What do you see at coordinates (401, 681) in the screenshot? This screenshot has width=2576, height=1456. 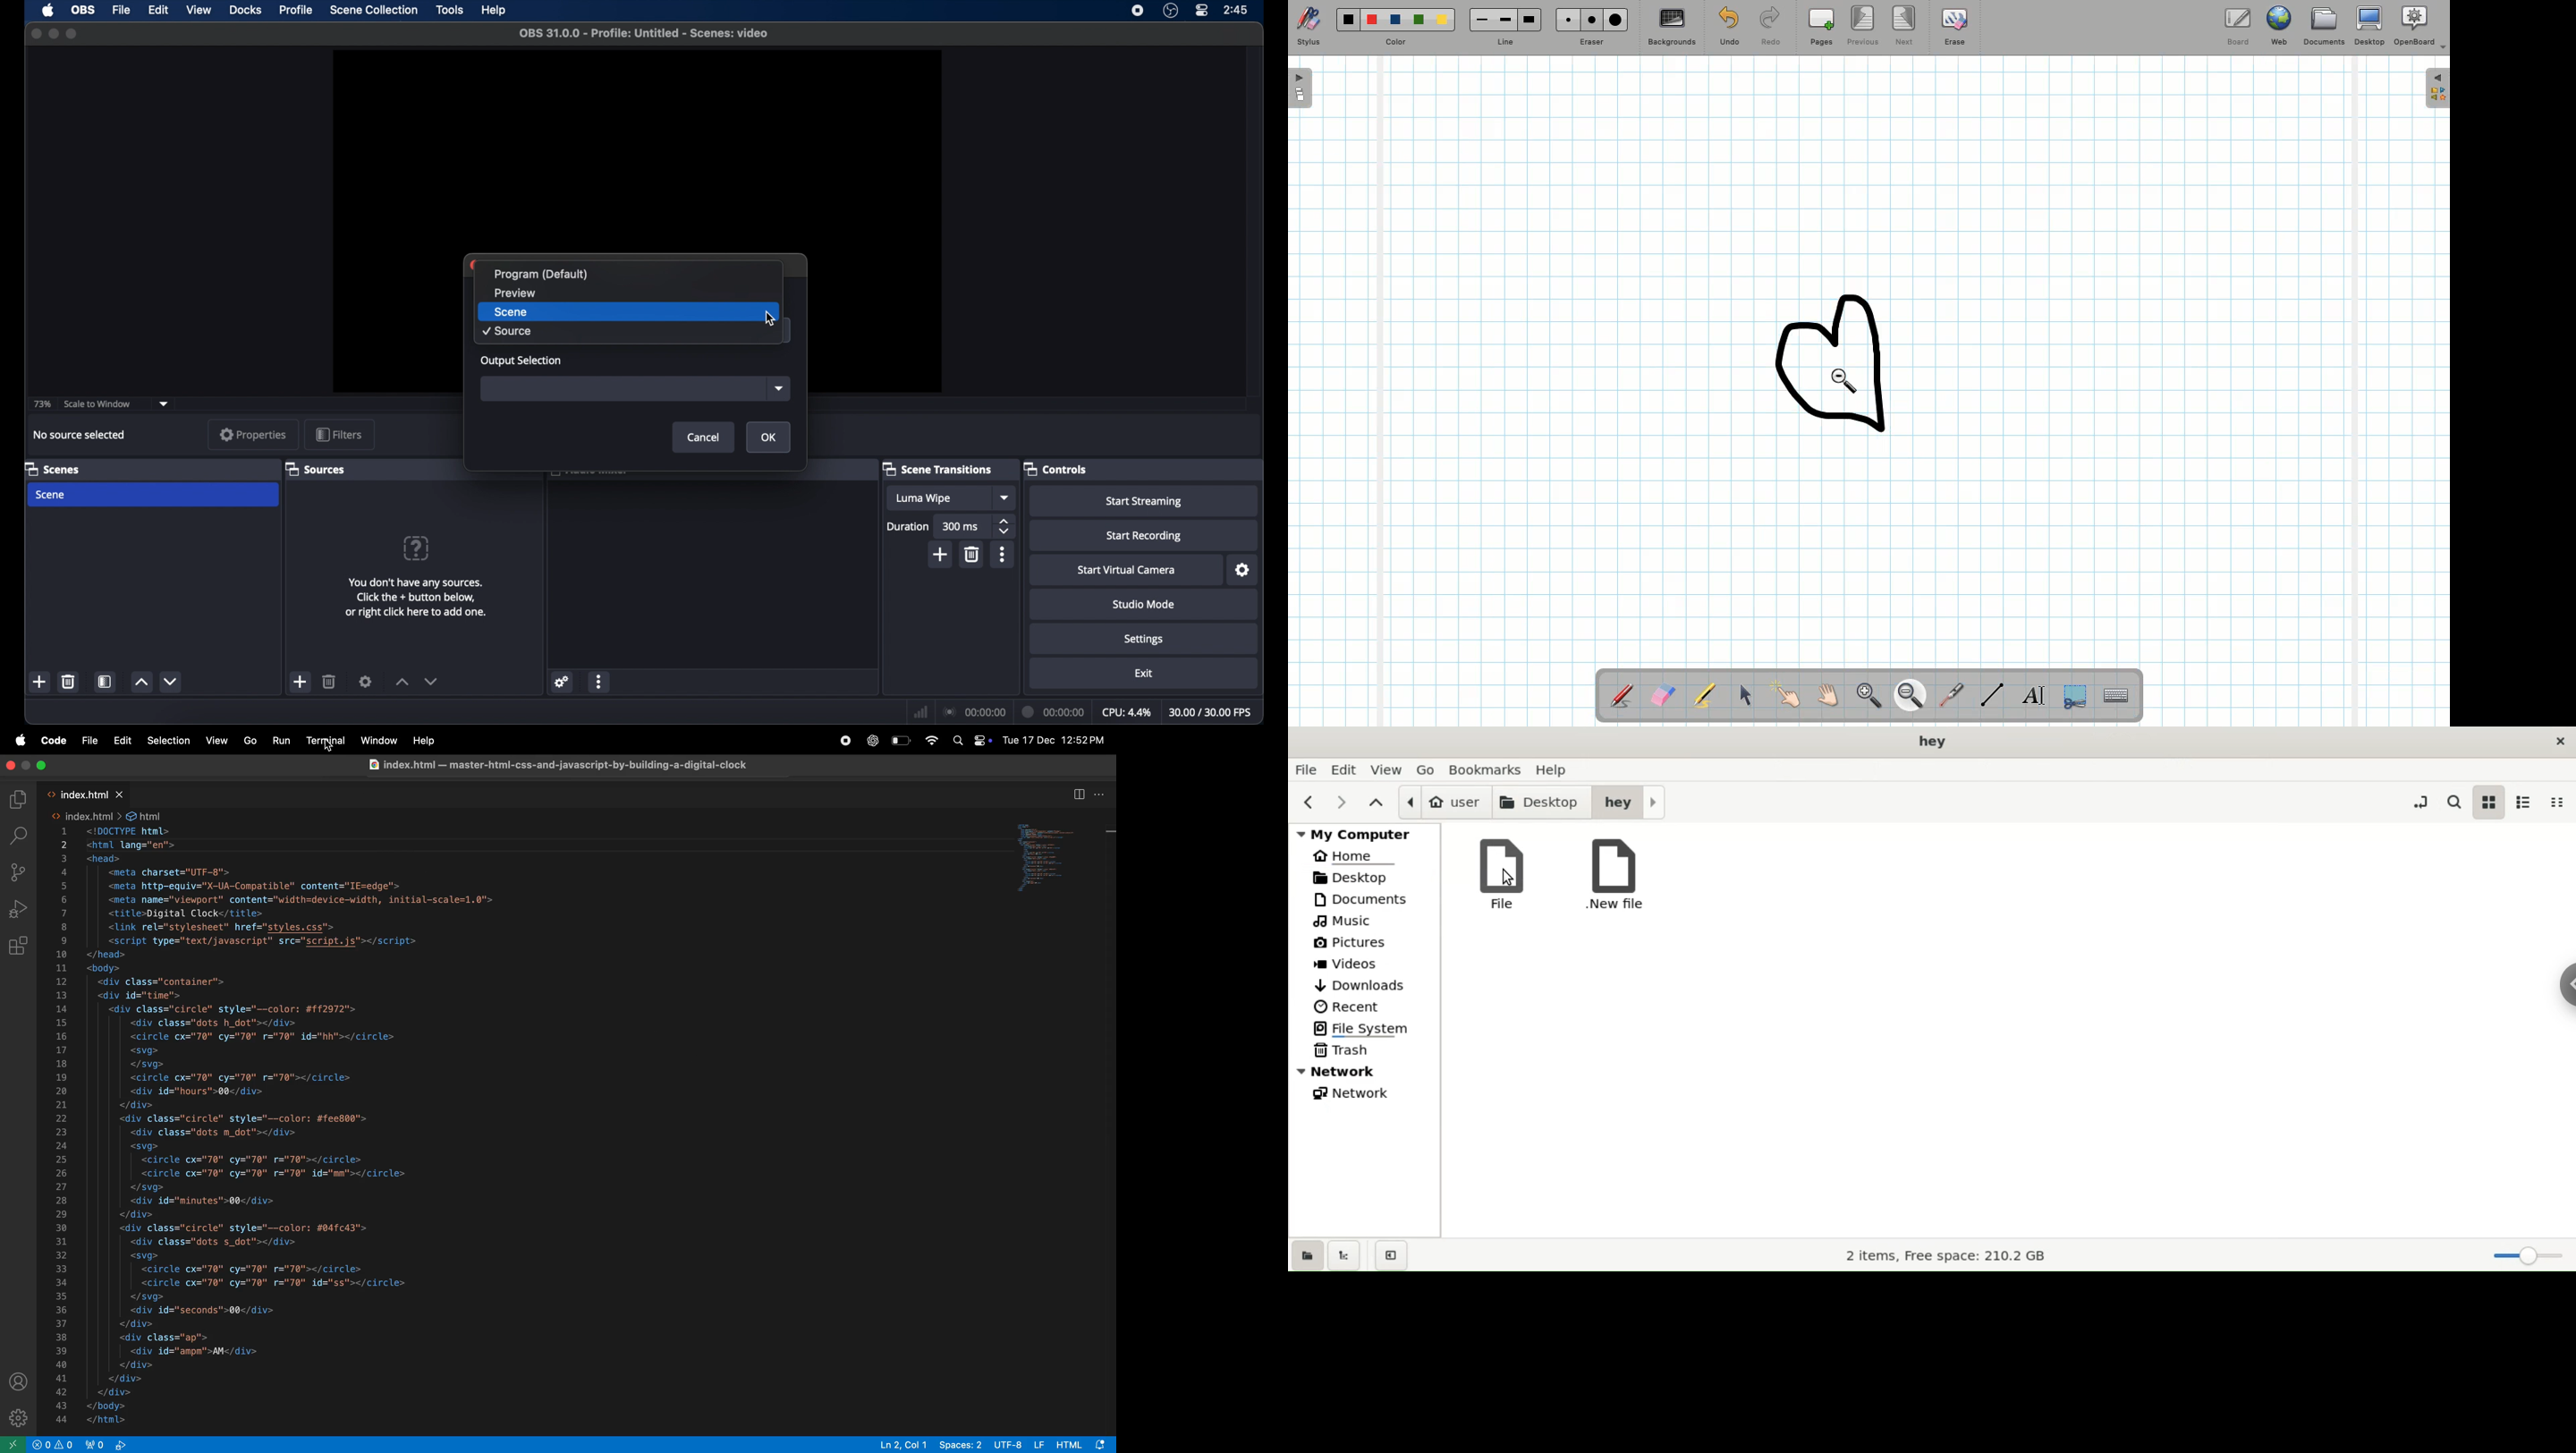 I see `increment` at bounding box center [401, 681].